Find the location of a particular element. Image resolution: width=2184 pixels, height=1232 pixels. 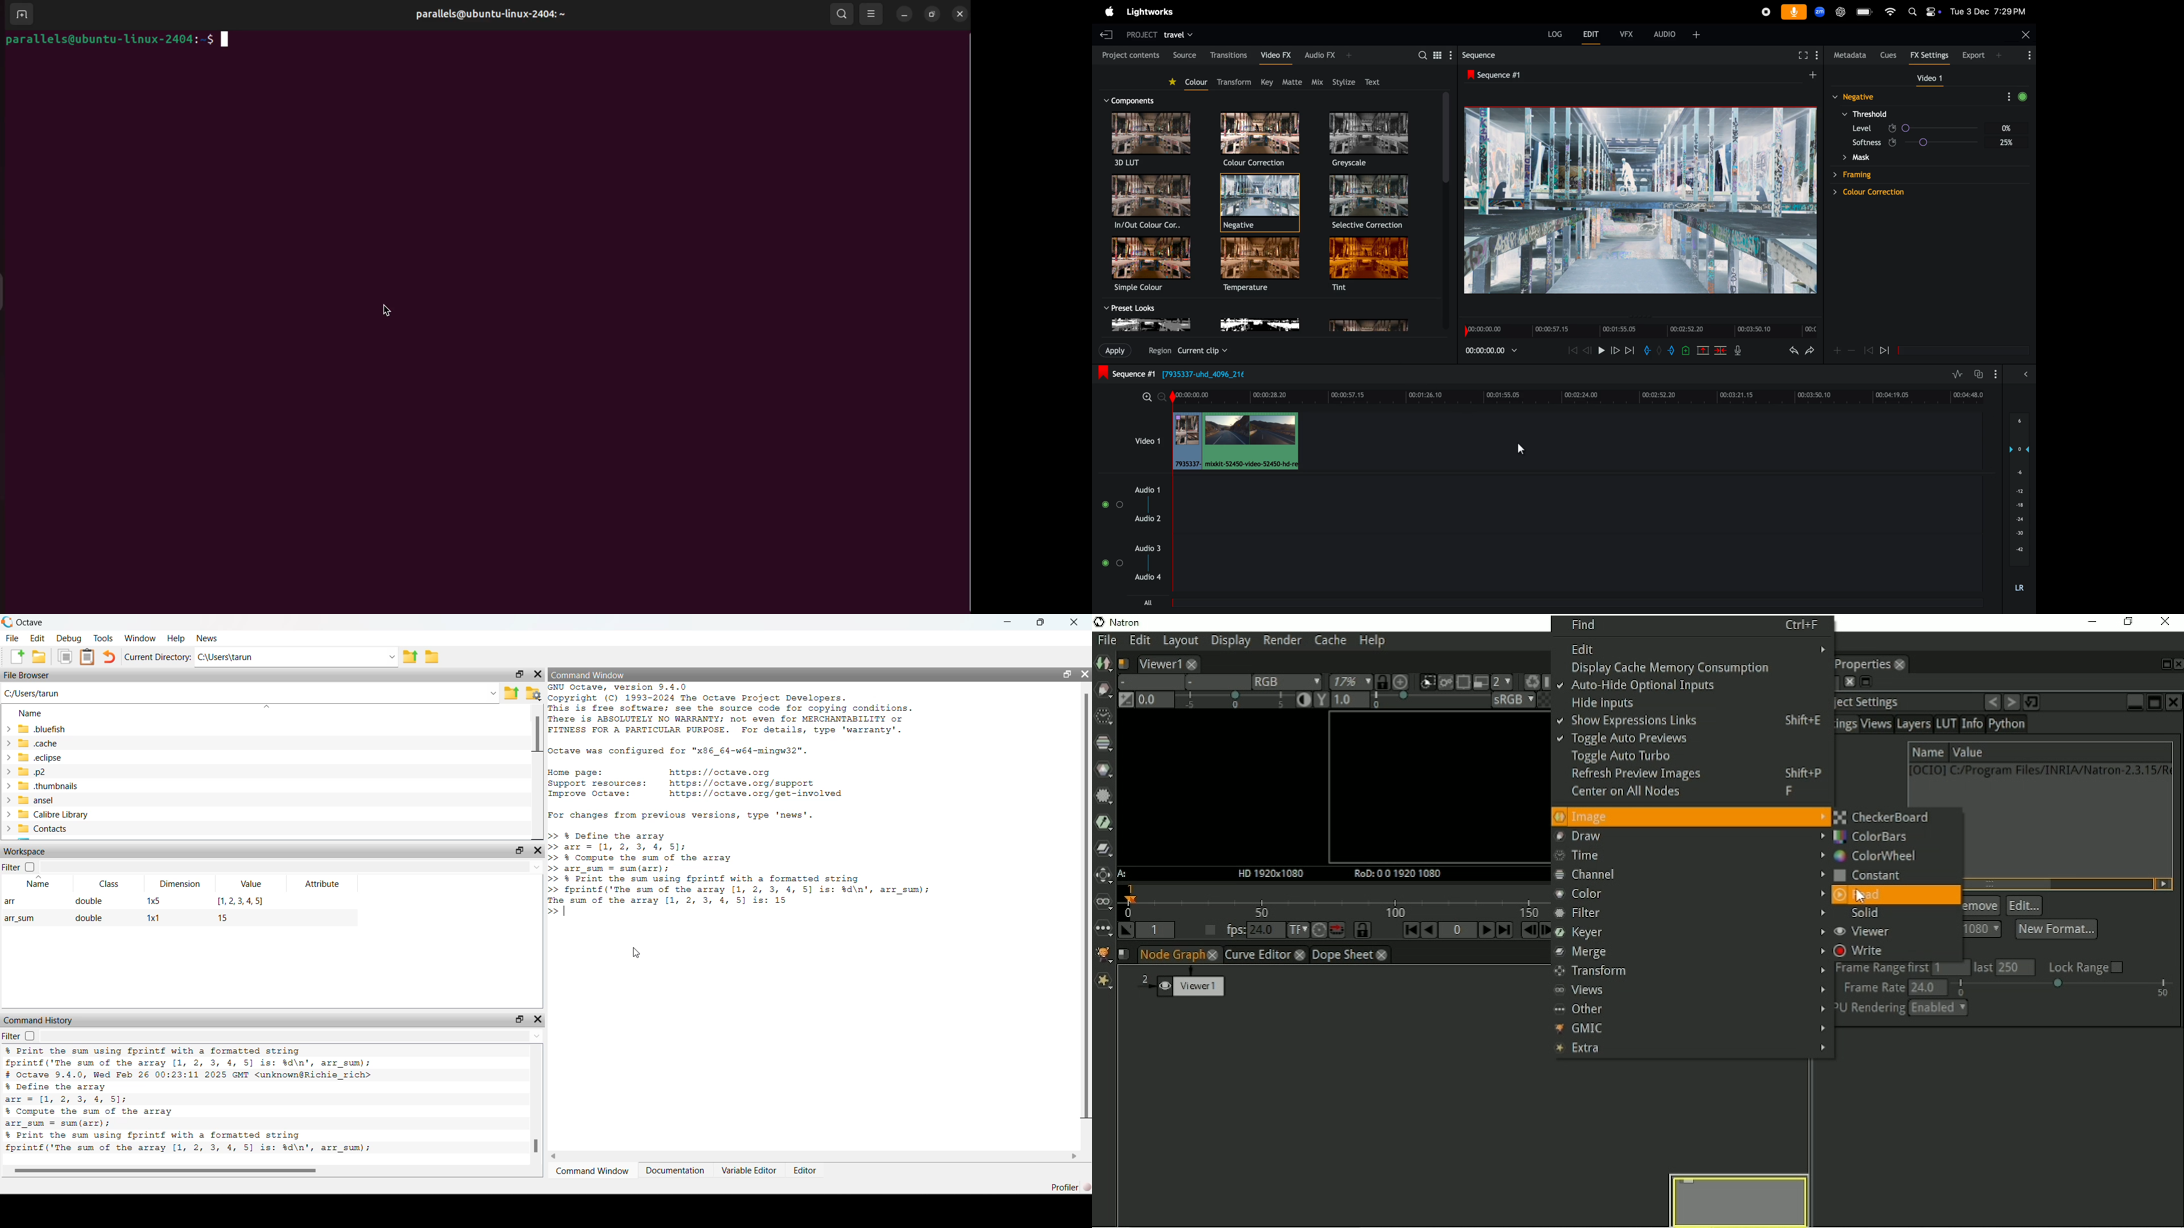

Current Directory: is located at coordinates (159, 658).